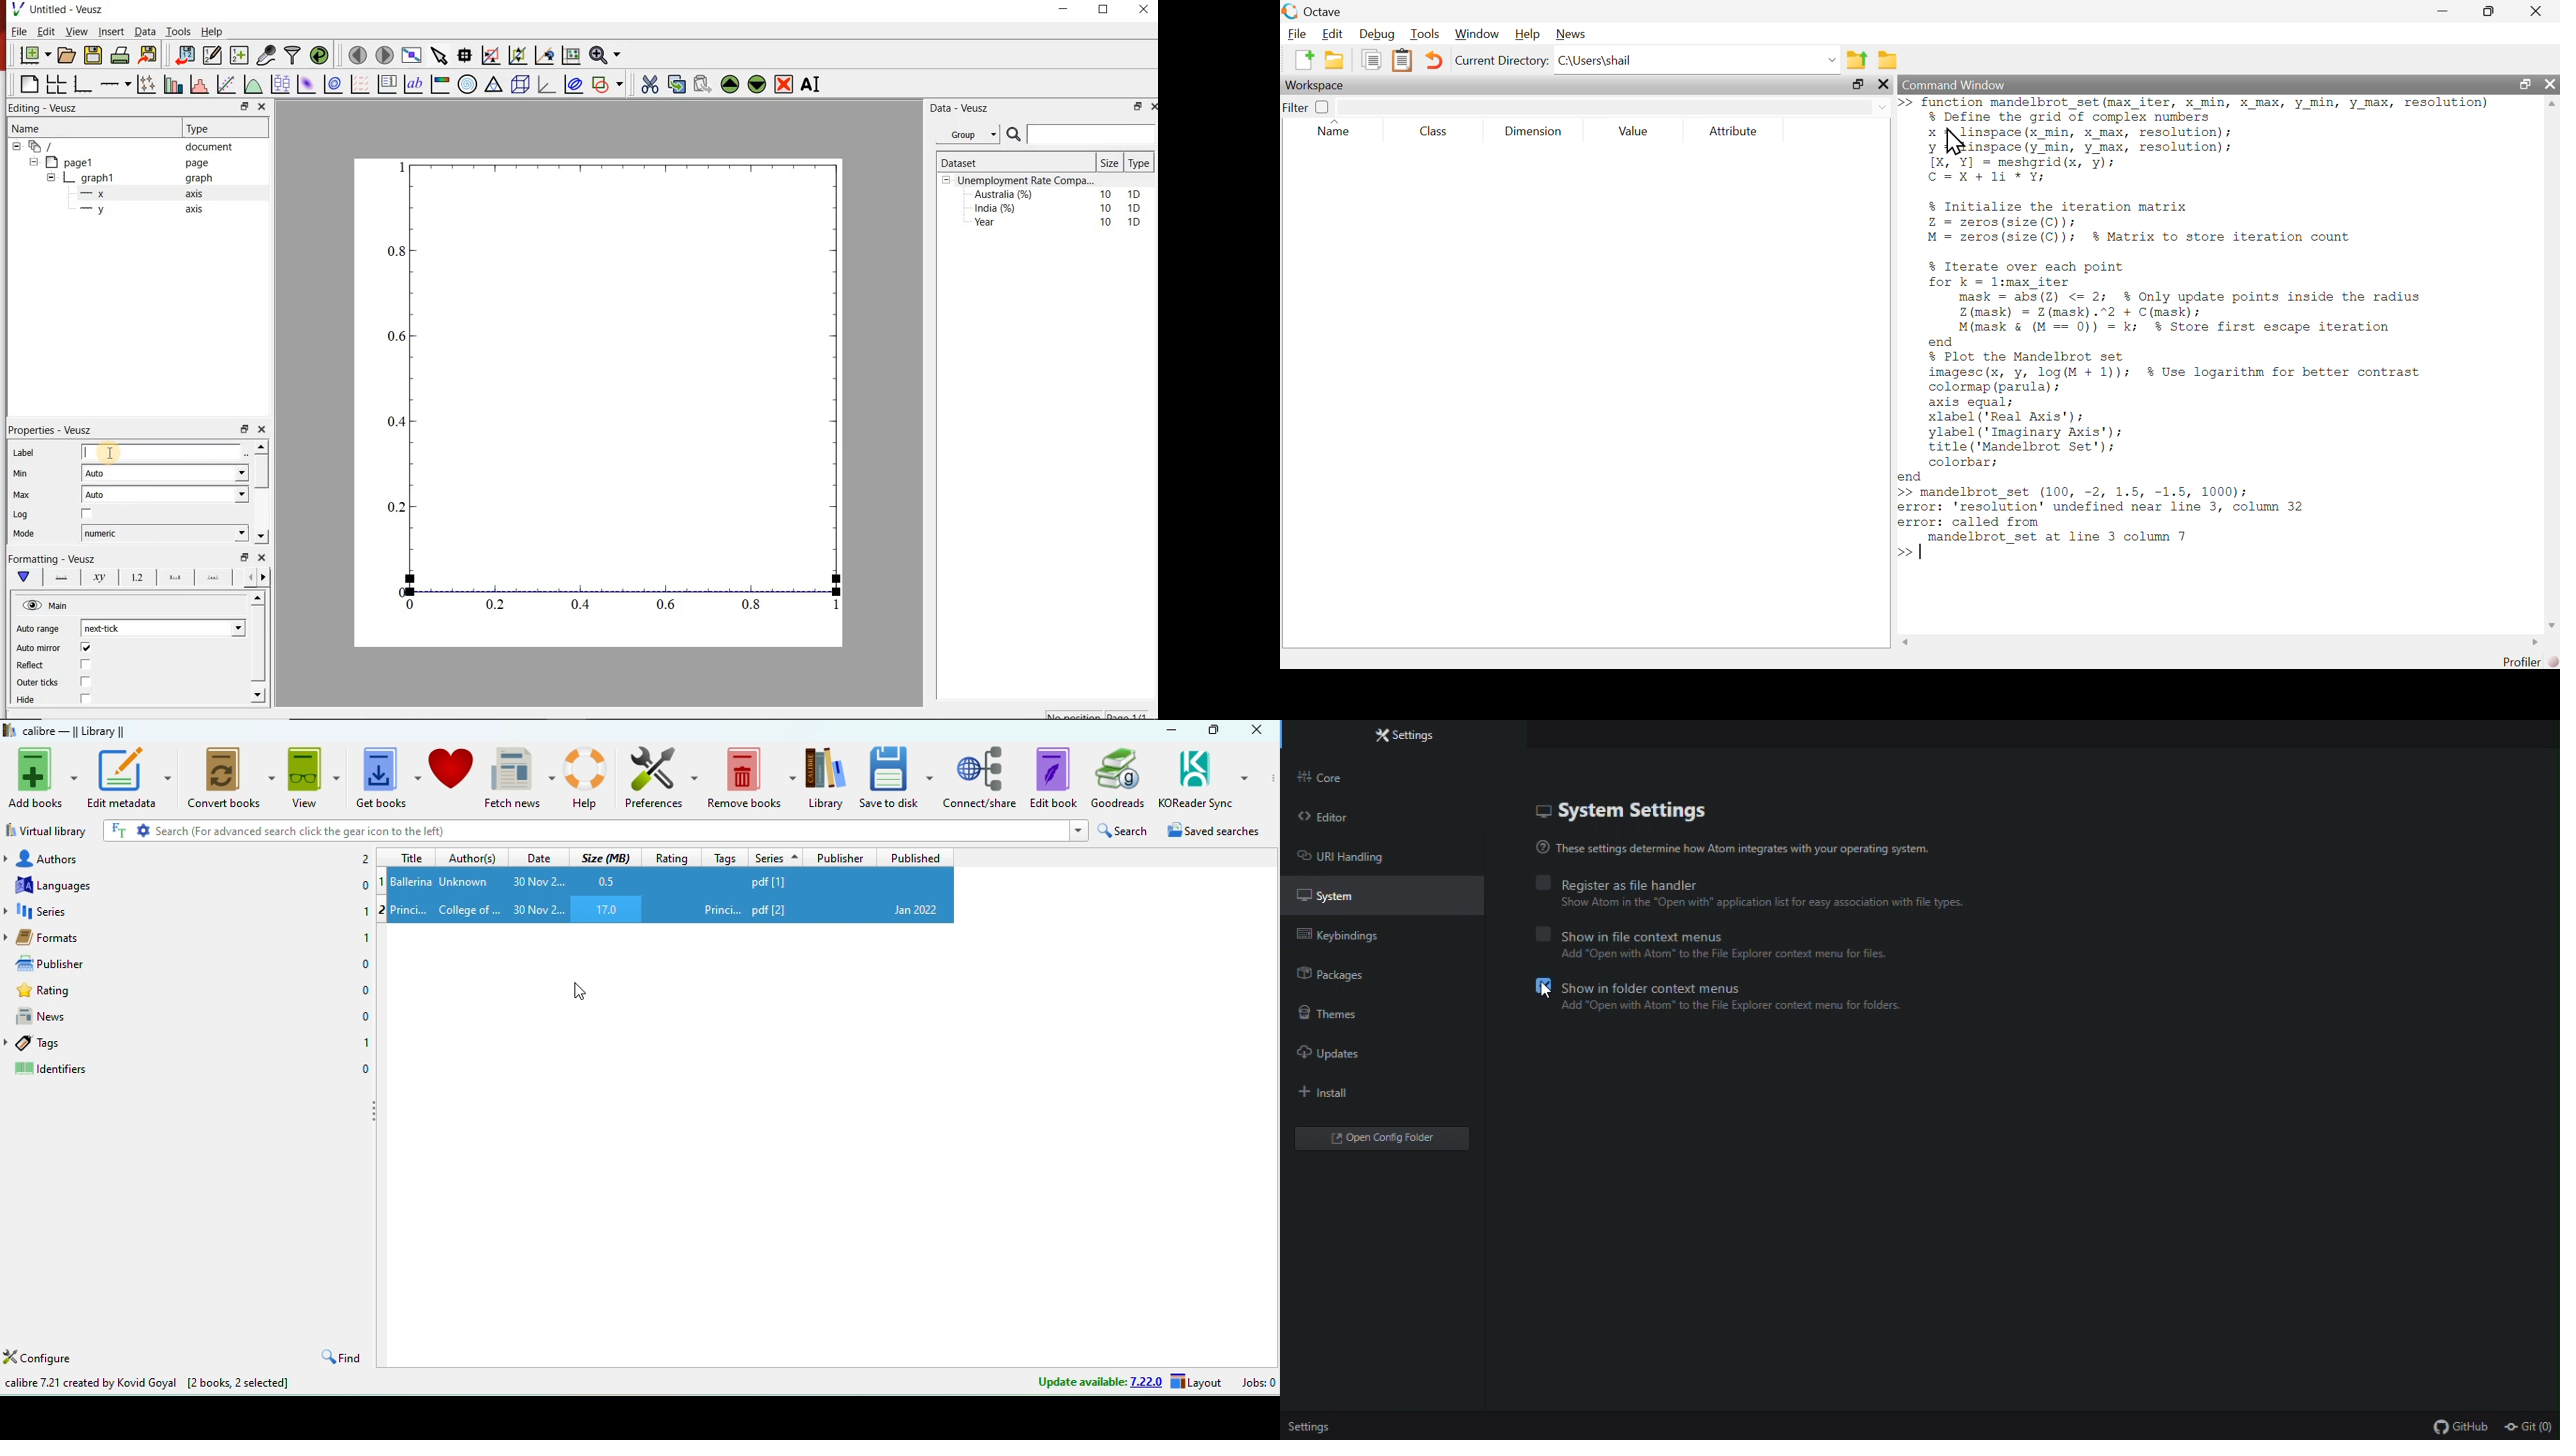  What do you see at coordinates (671, 858) in the screenshot?
I see `rating` at bounding box center [671, 858].